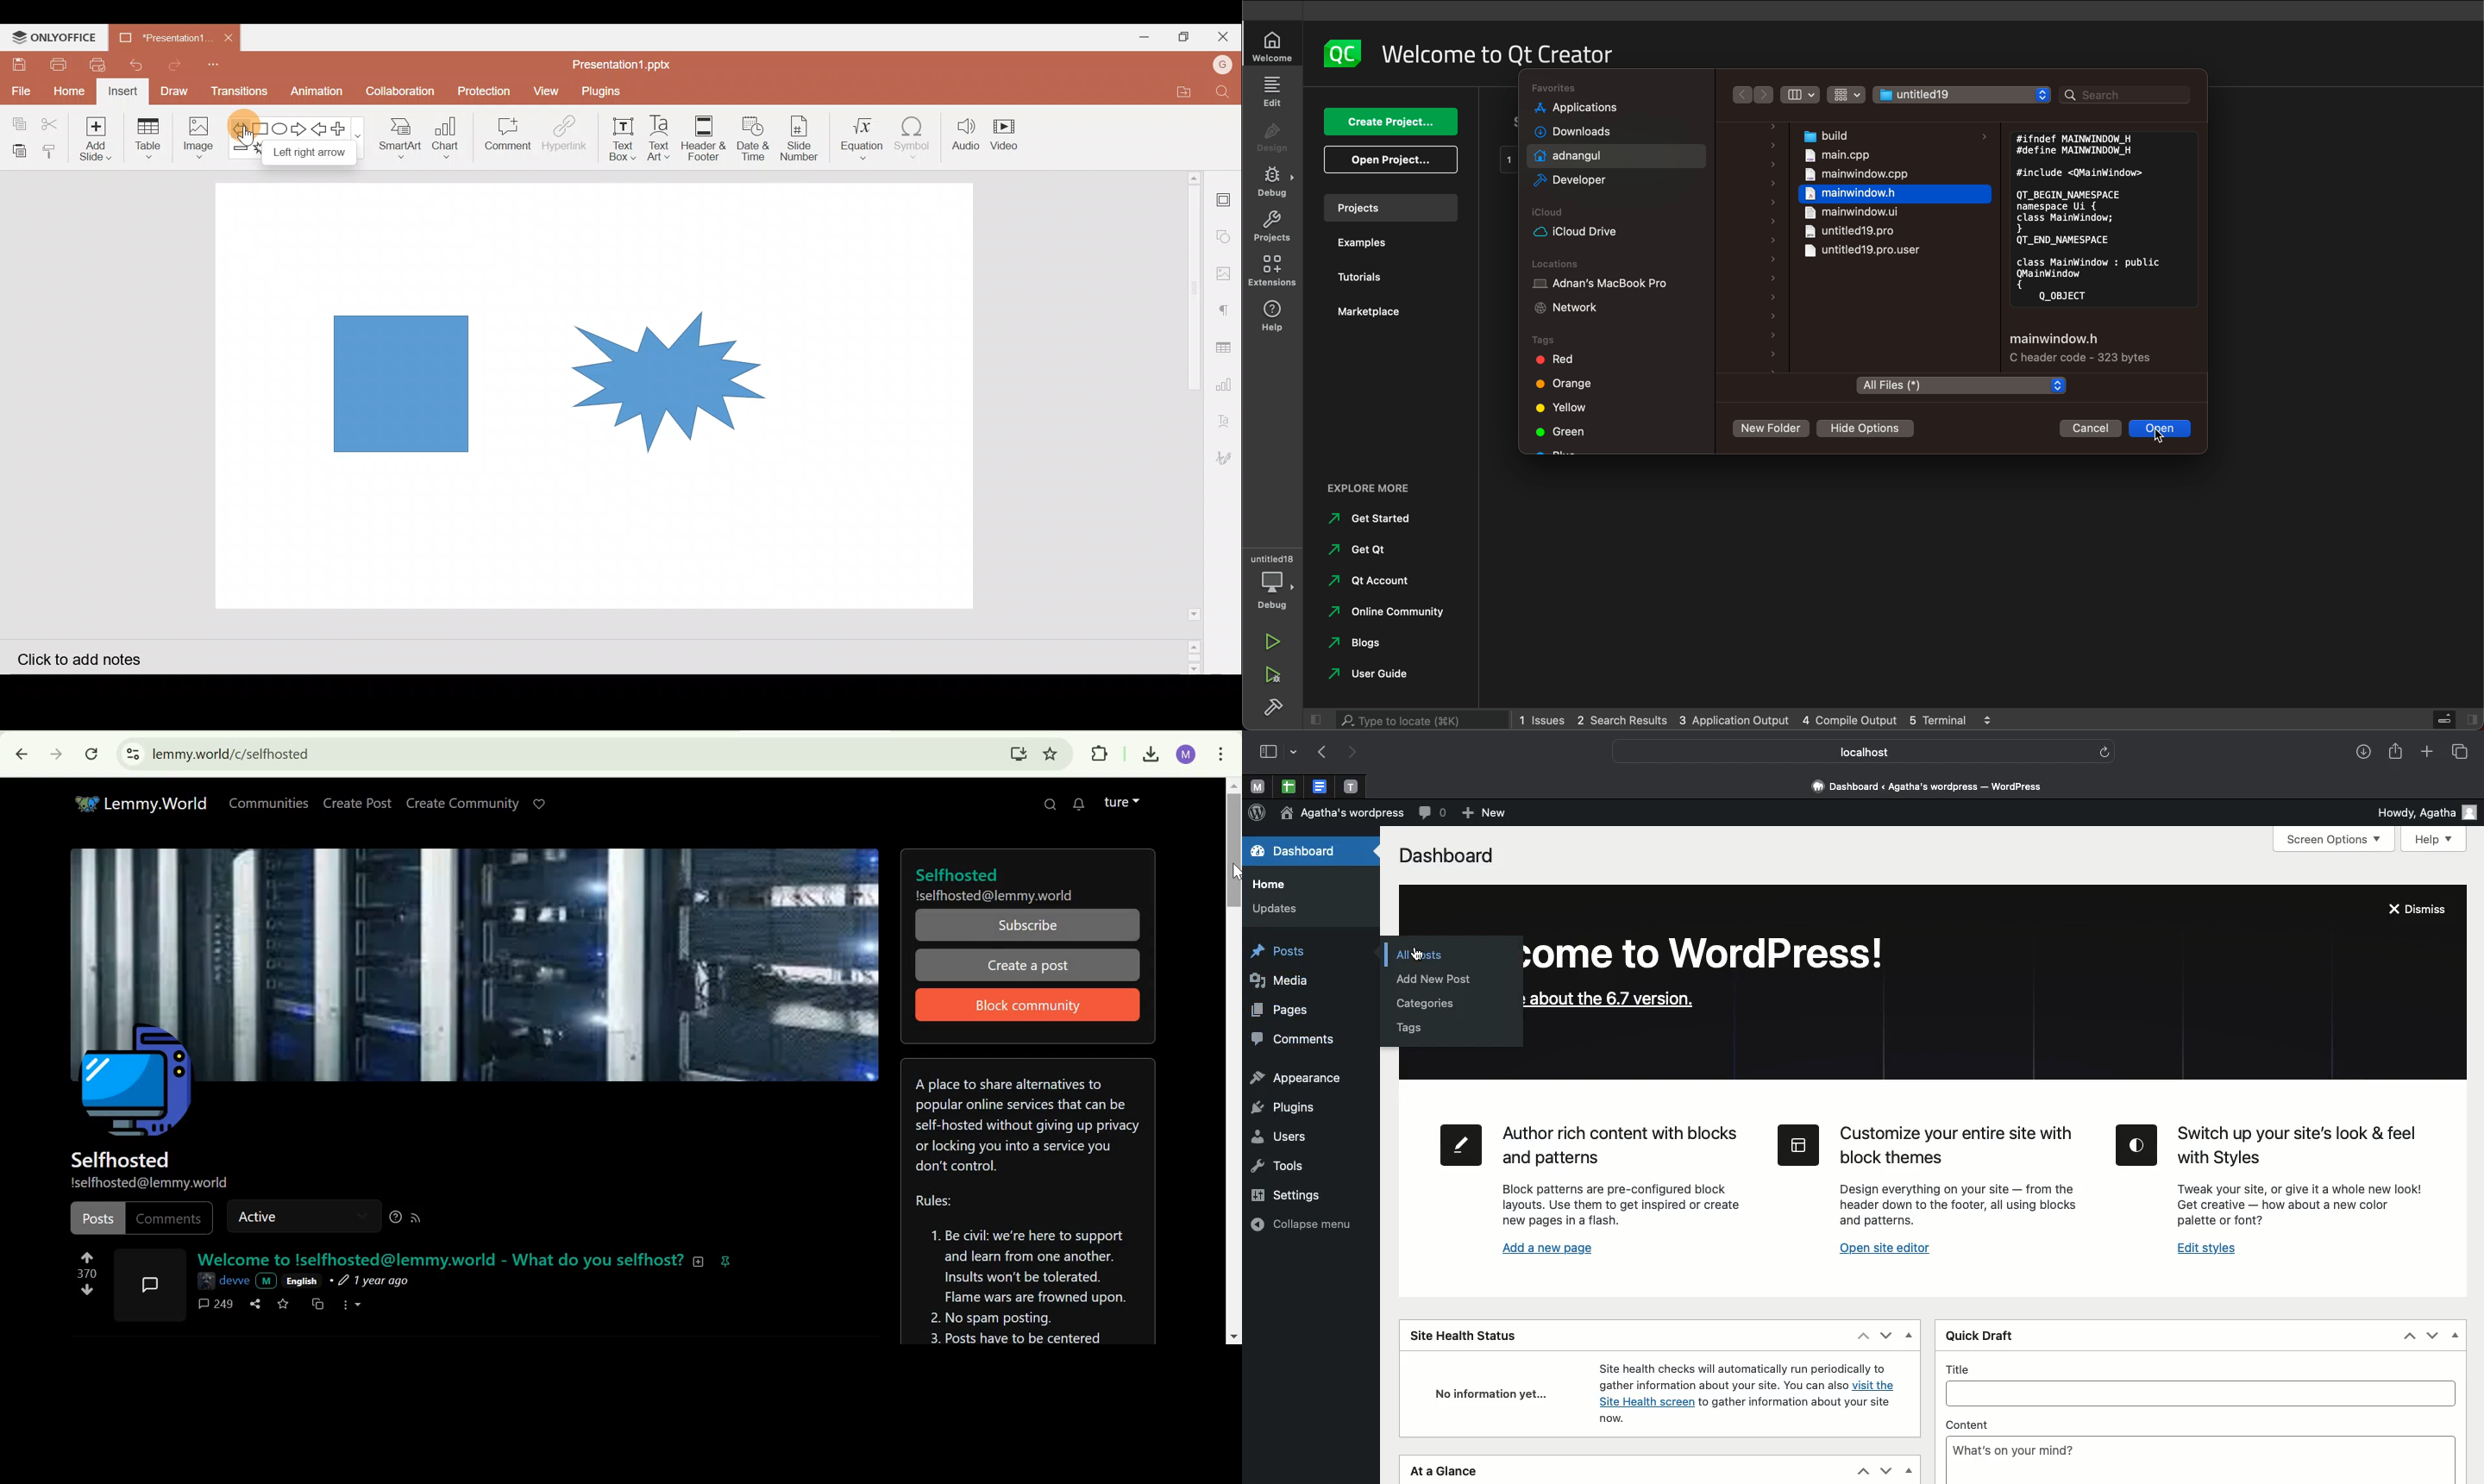 This screenshot has height=1484, width=2492. Describe the element at coordinates (279, 127) in the screenshot. I see `Ellipse` at that location.